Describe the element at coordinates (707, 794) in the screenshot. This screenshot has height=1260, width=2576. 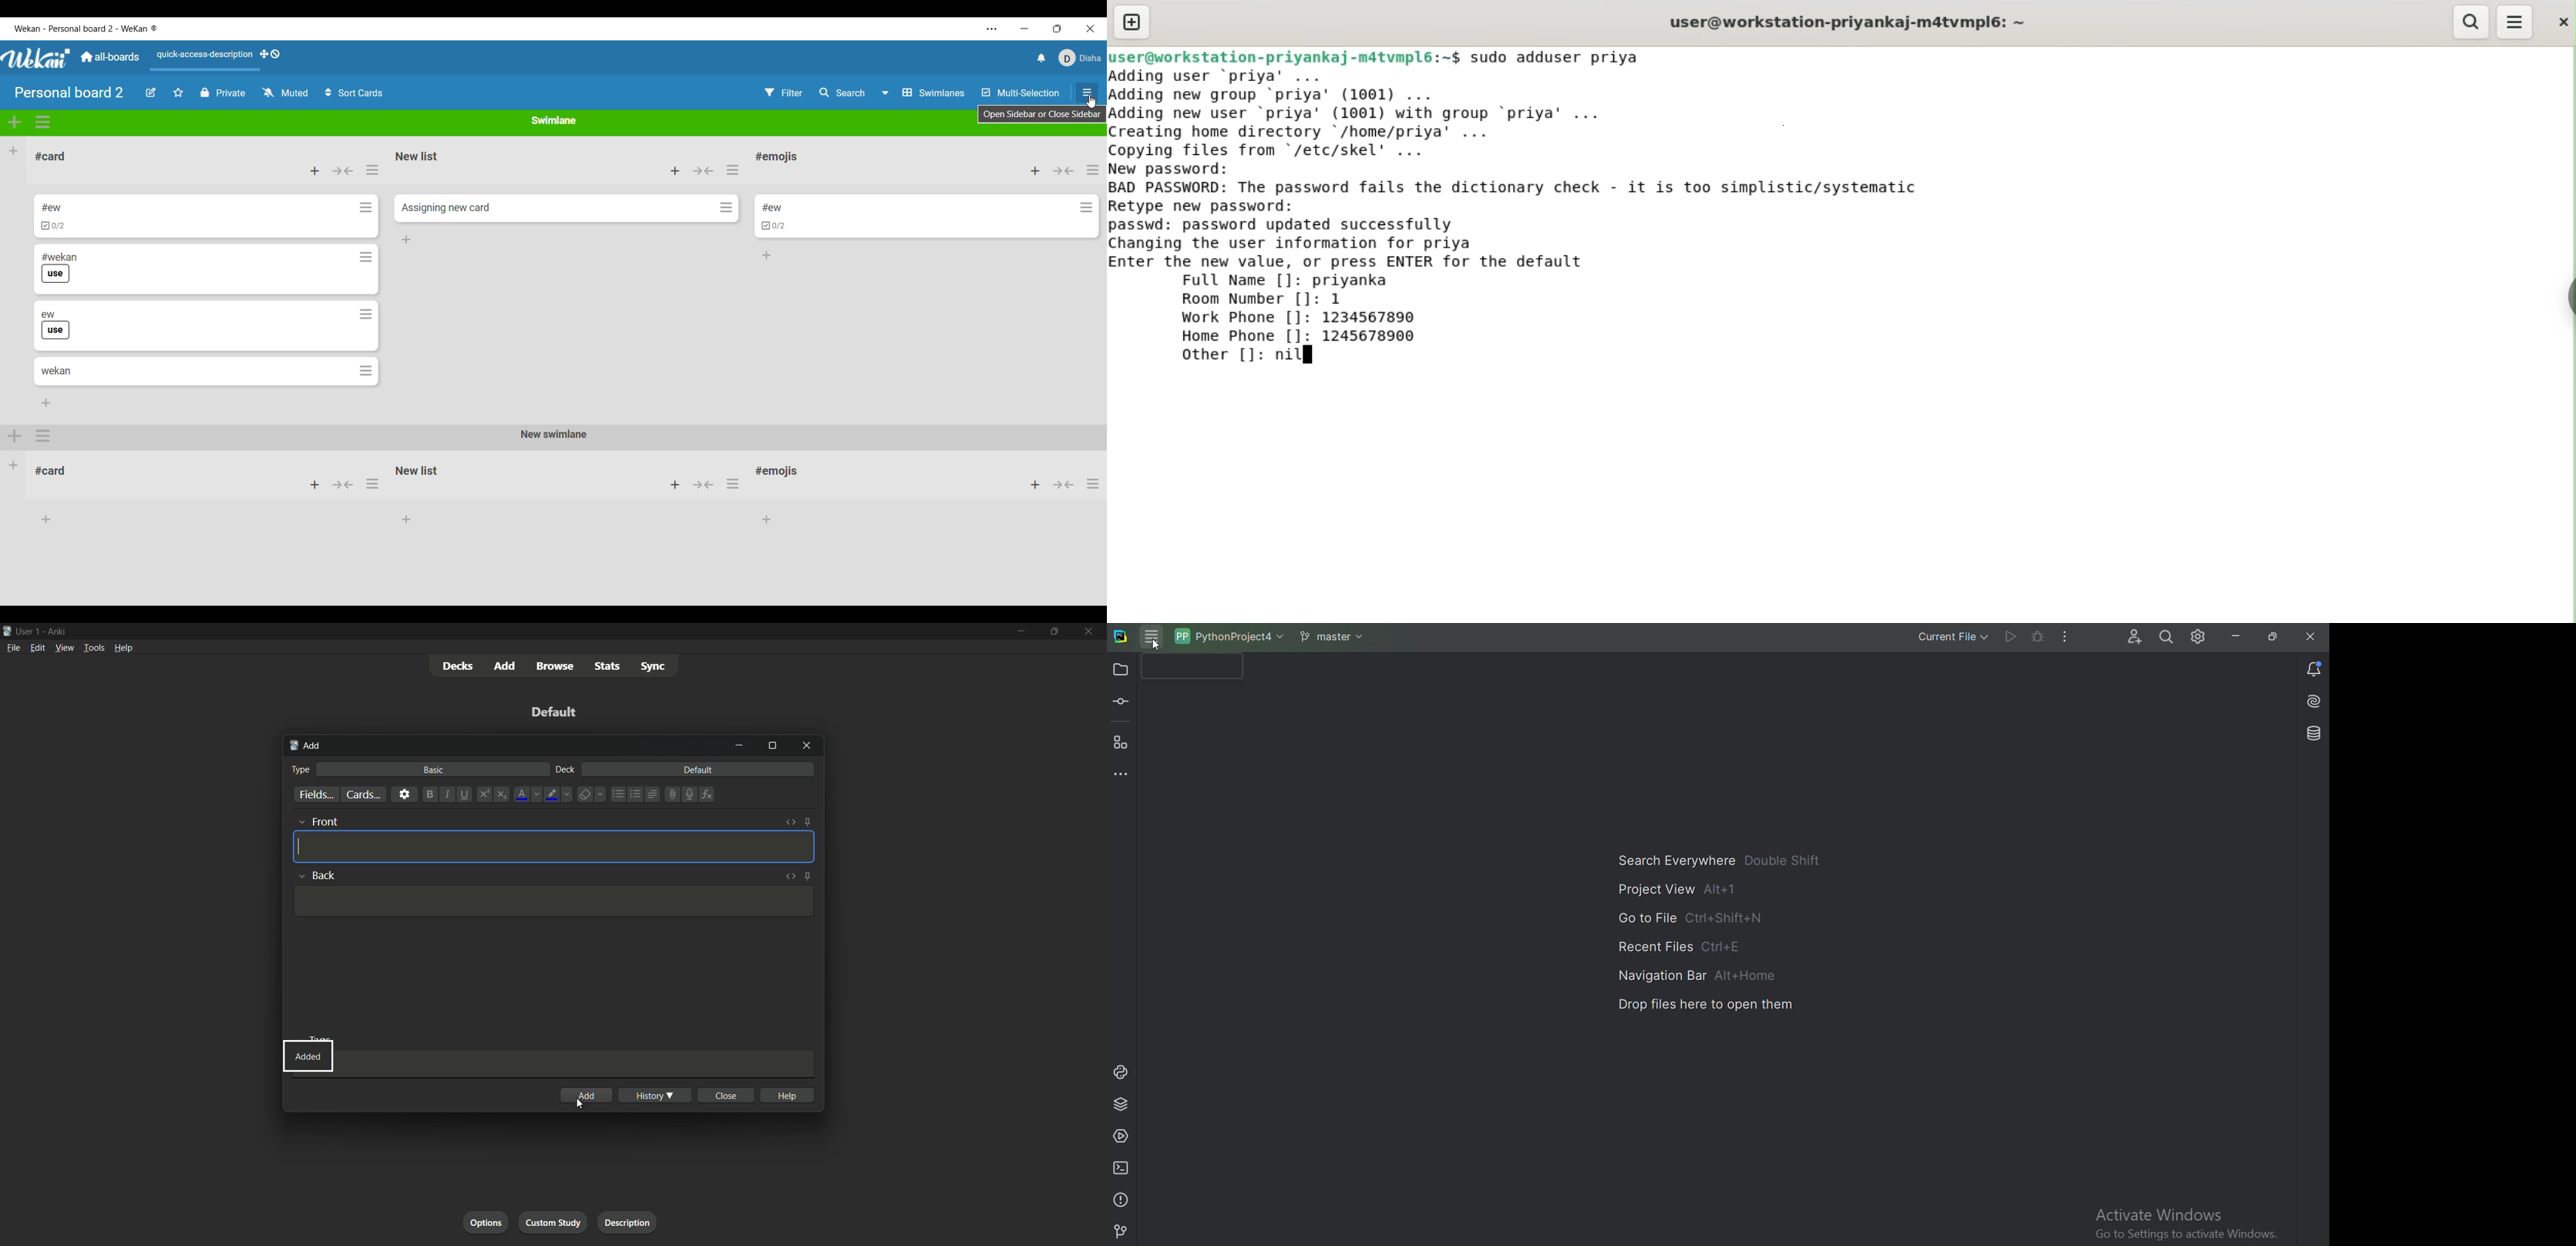
I see `equations` at that location.